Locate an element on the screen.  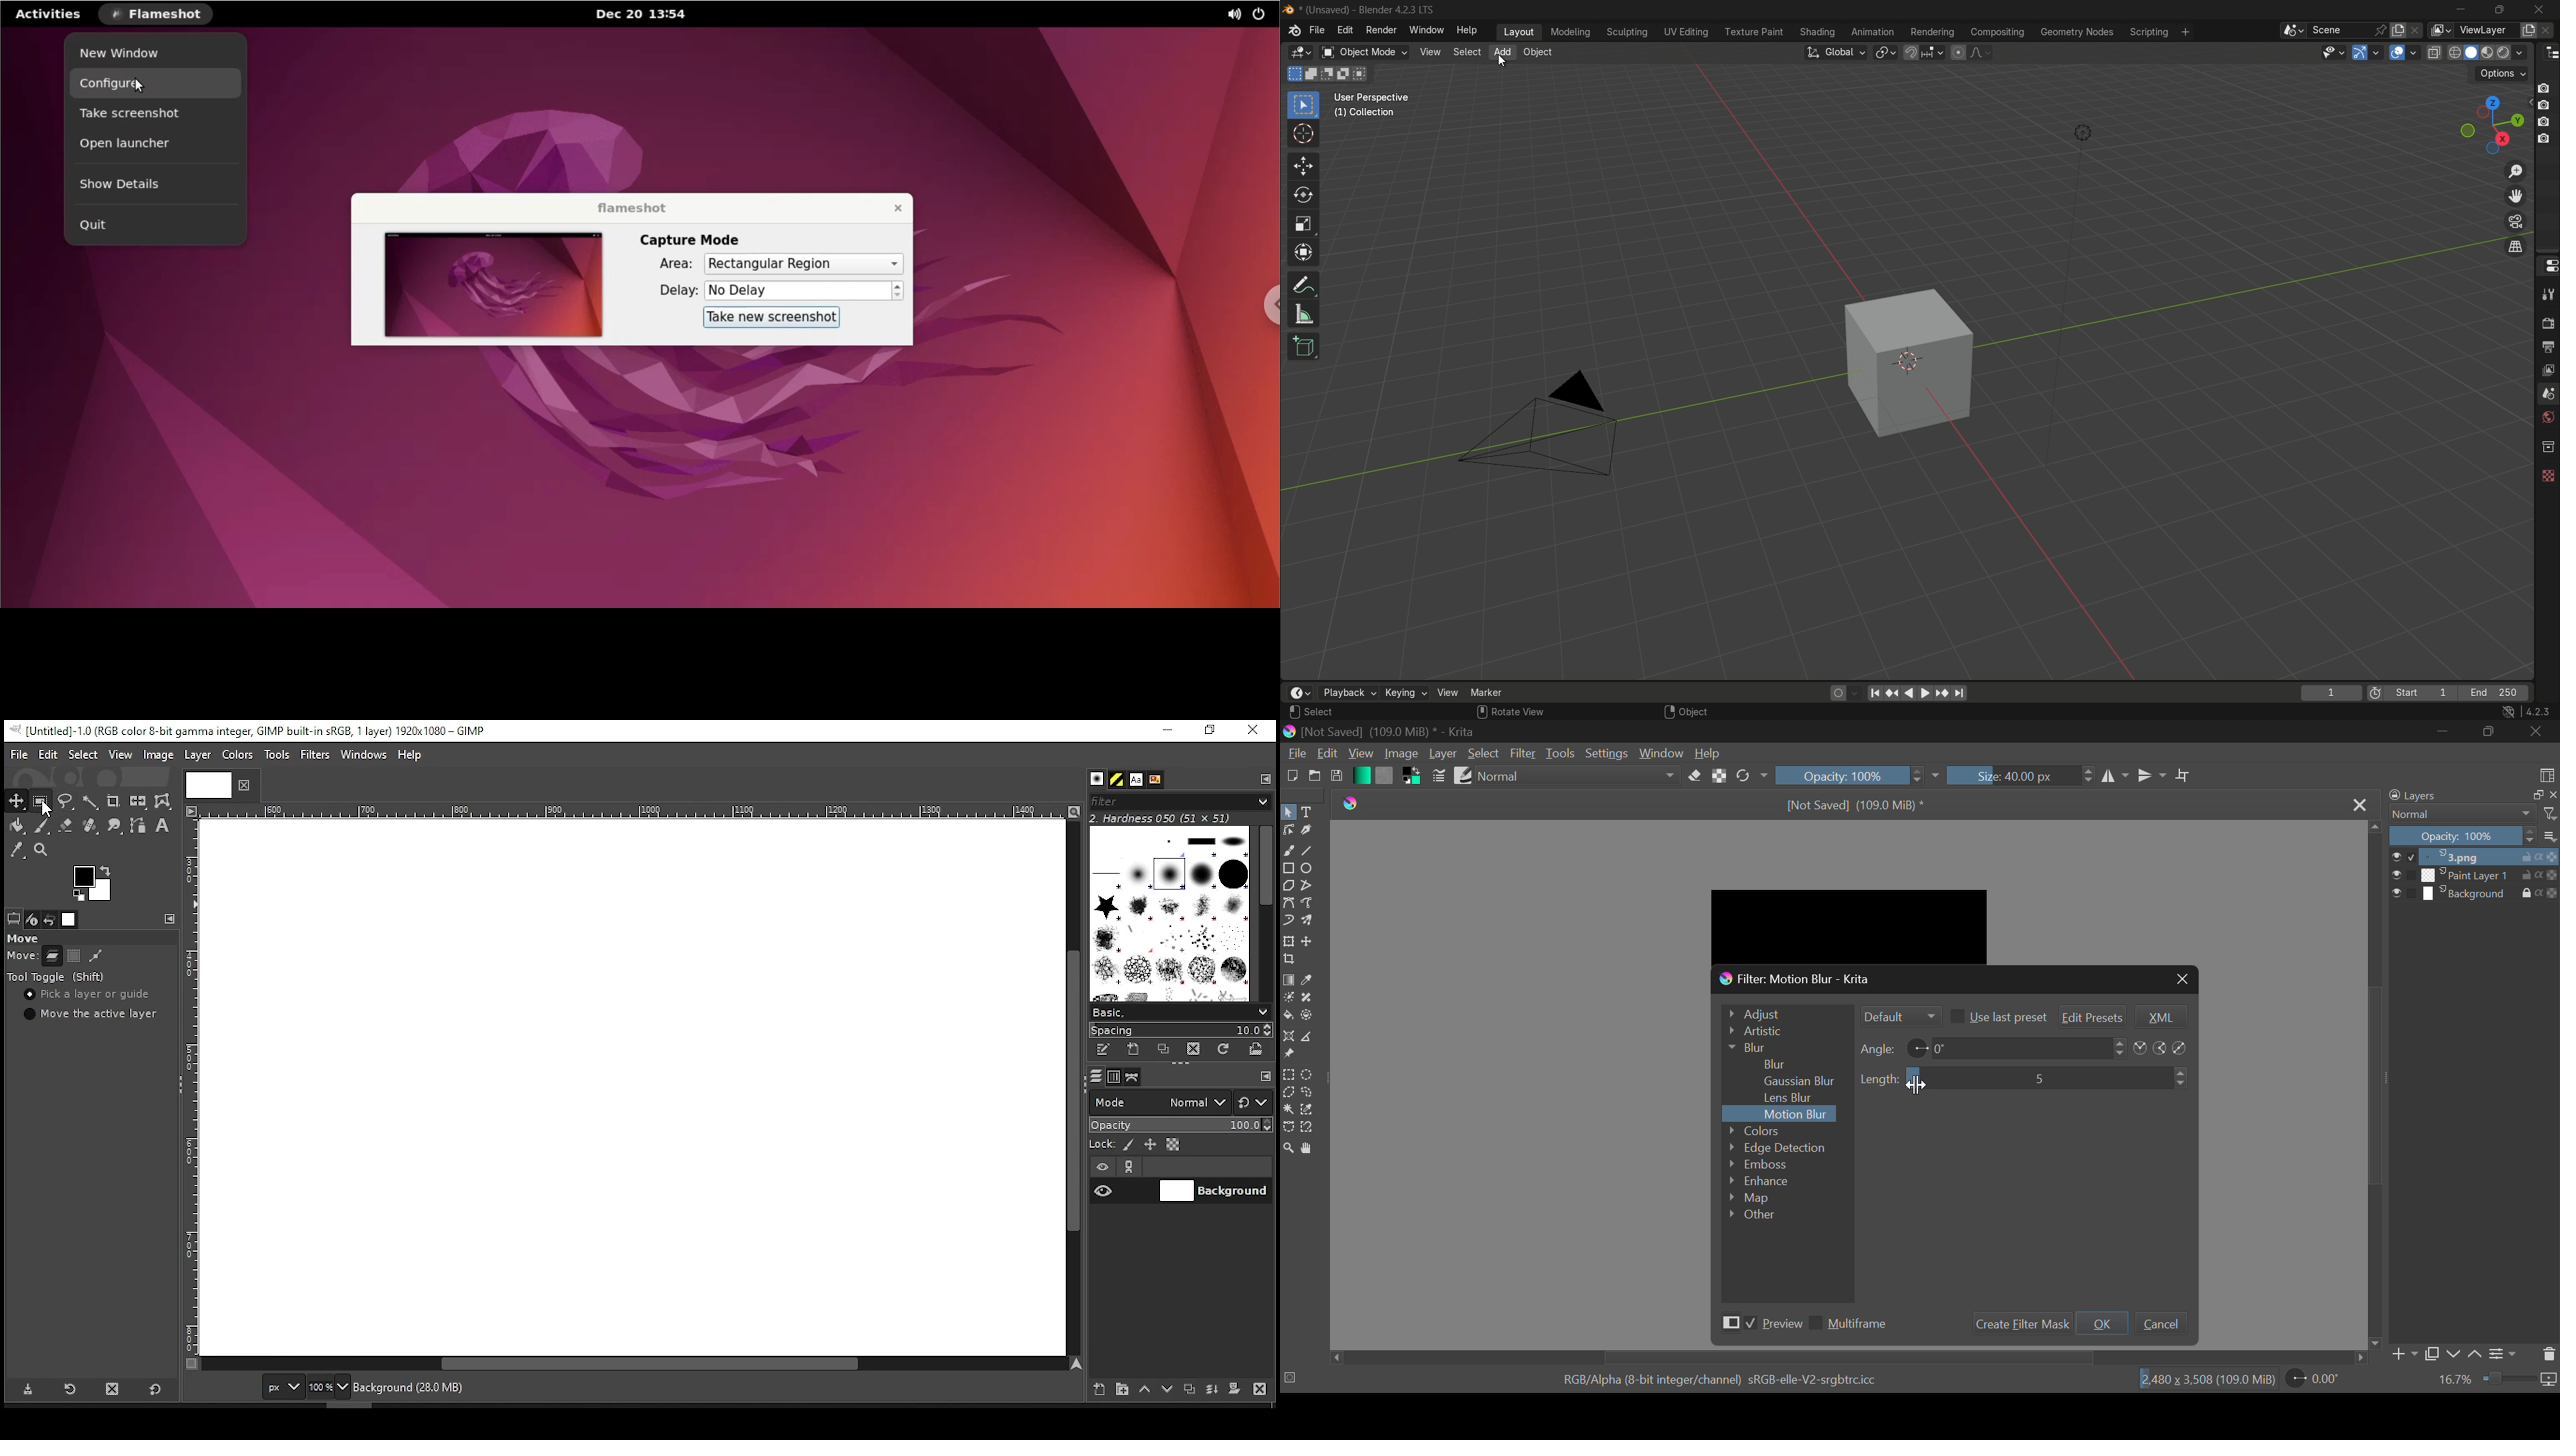
delete layer is located at coordinates (1259, 1389).